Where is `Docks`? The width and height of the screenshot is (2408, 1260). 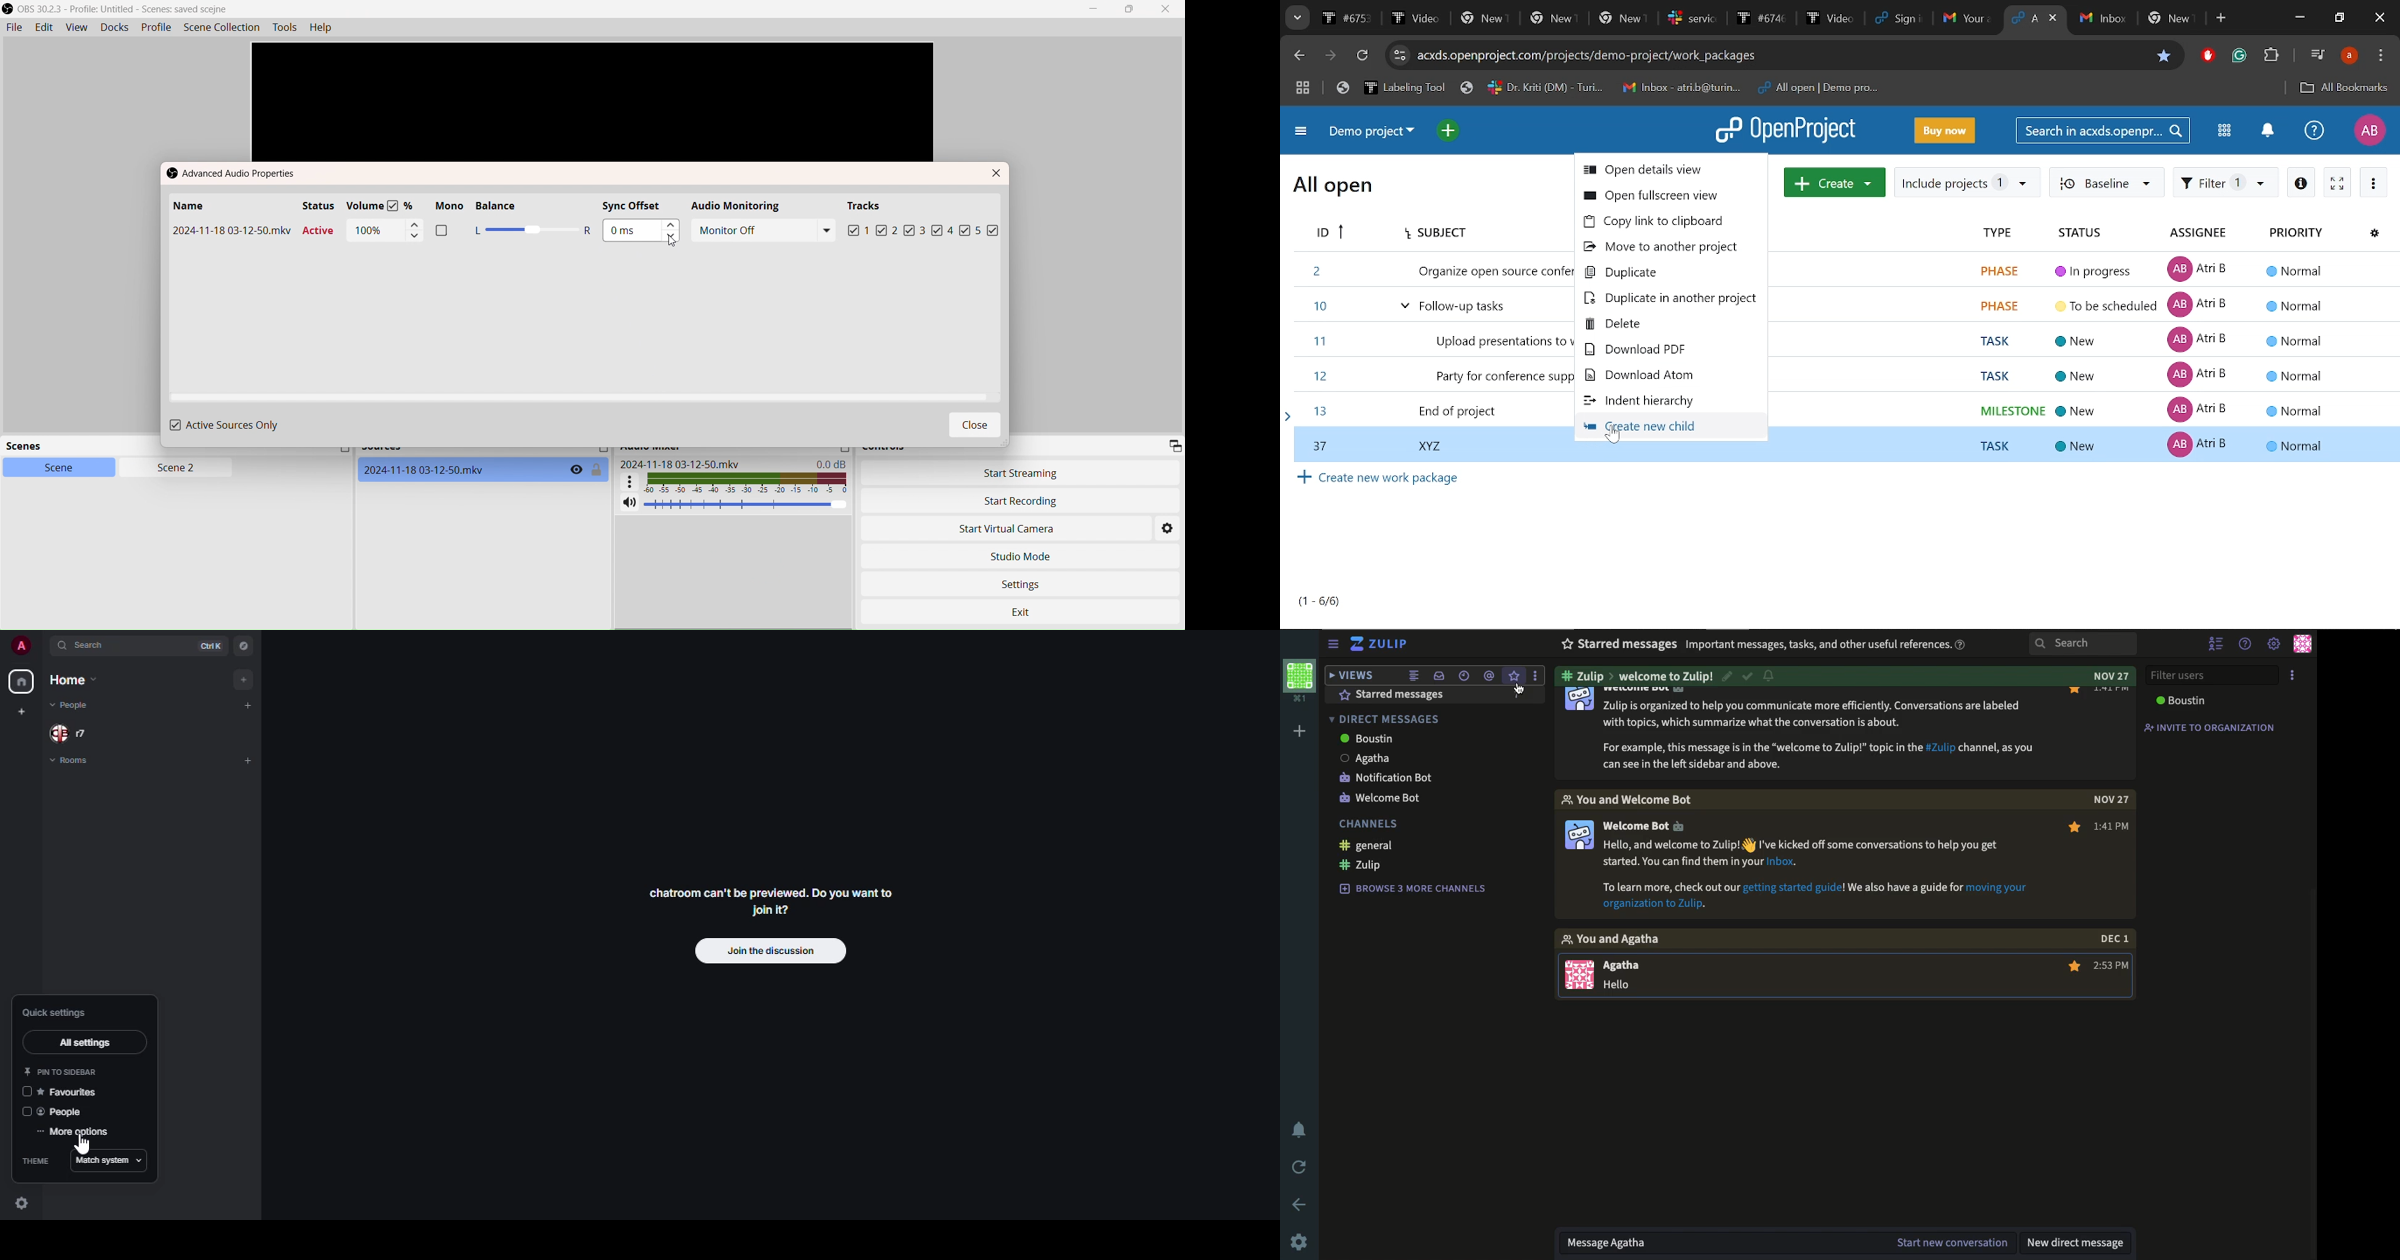 Docks is located at coordinates (113, 27).